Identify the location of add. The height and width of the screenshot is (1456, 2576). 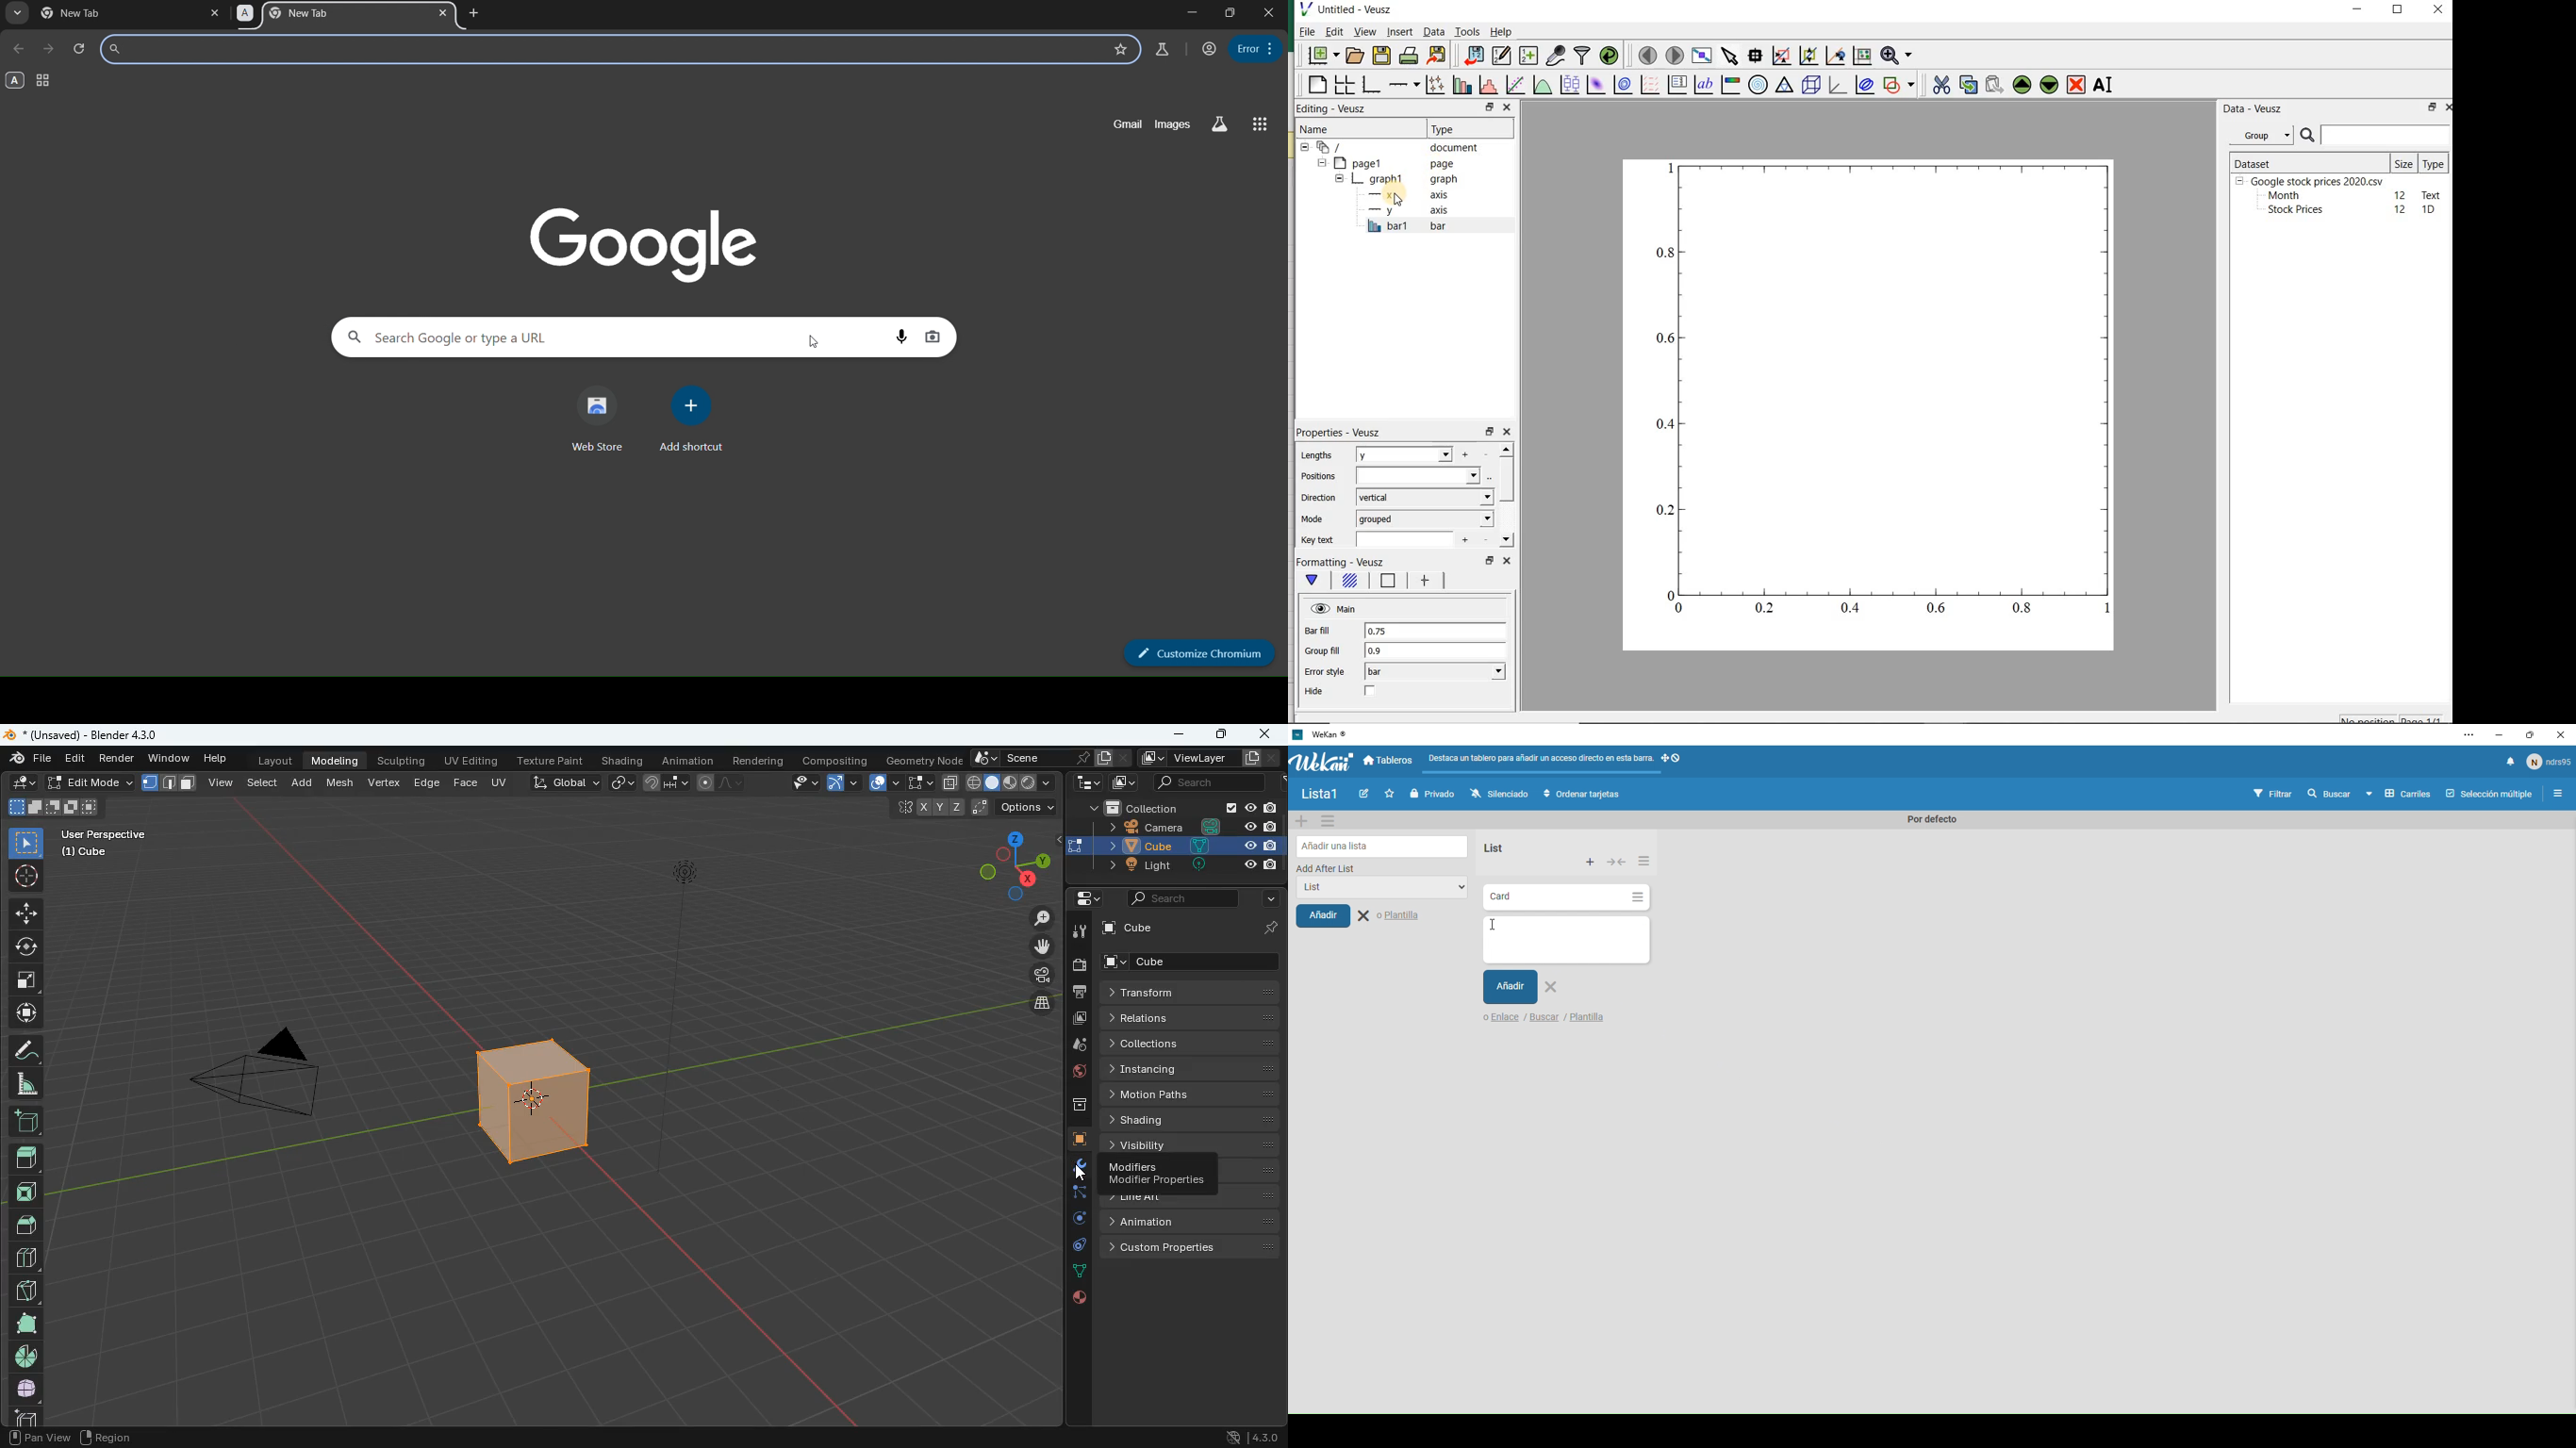
(25, 1123).